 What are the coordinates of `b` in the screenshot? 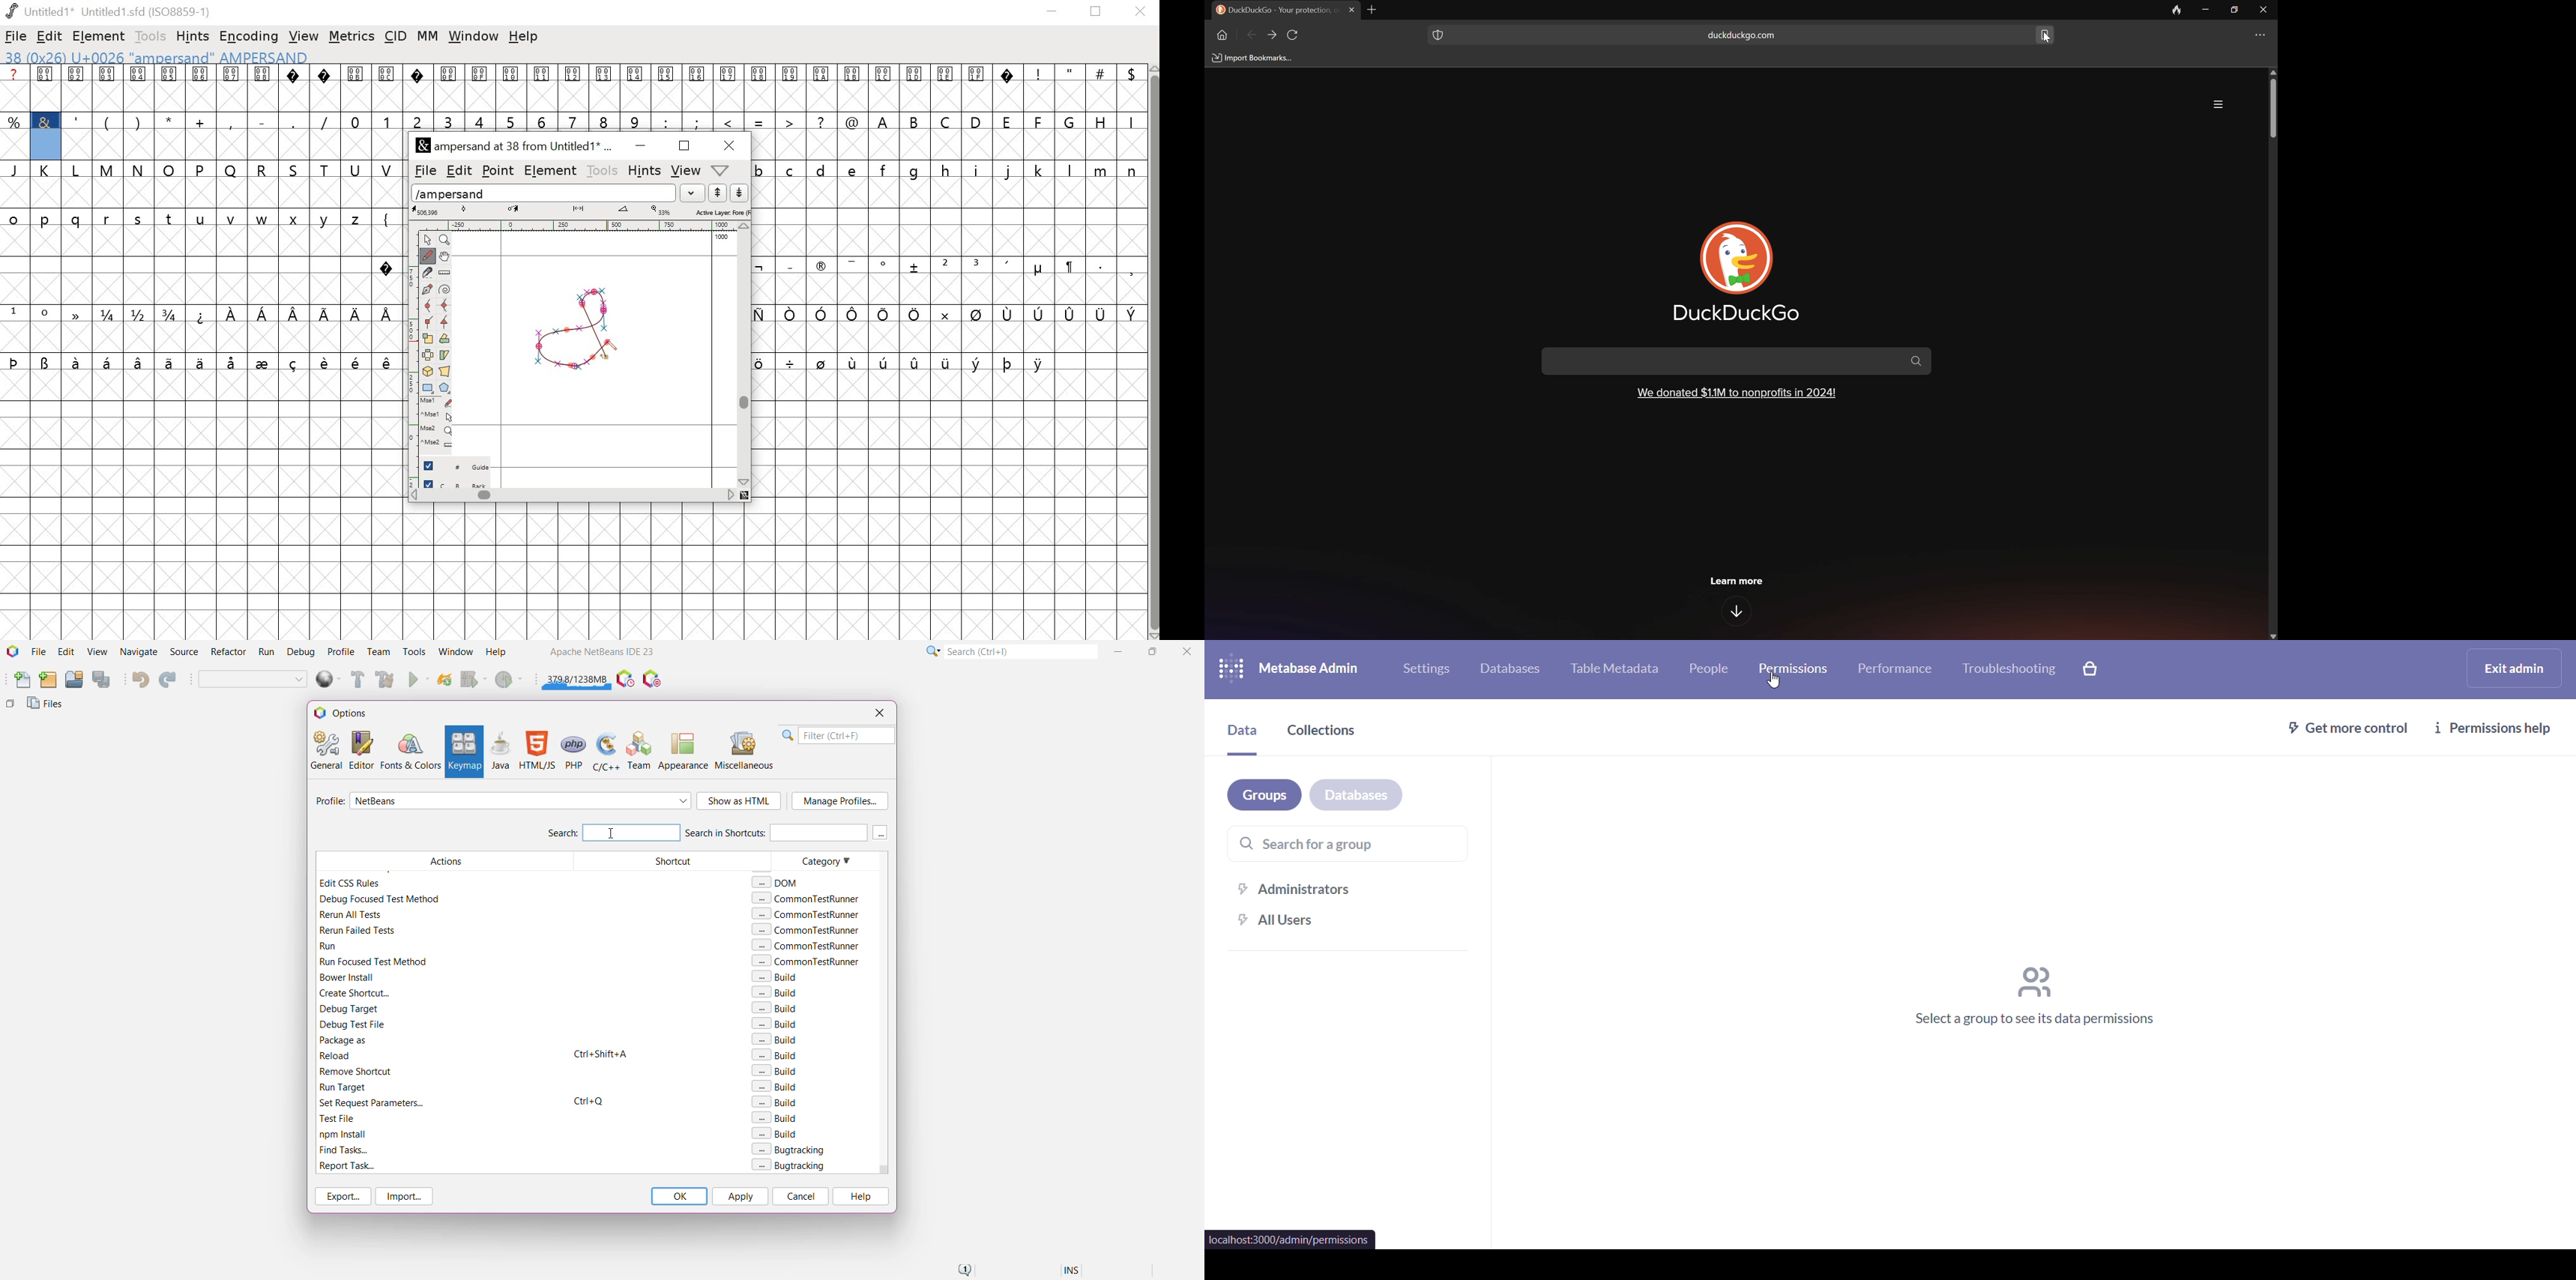 It's located at (761, 170).